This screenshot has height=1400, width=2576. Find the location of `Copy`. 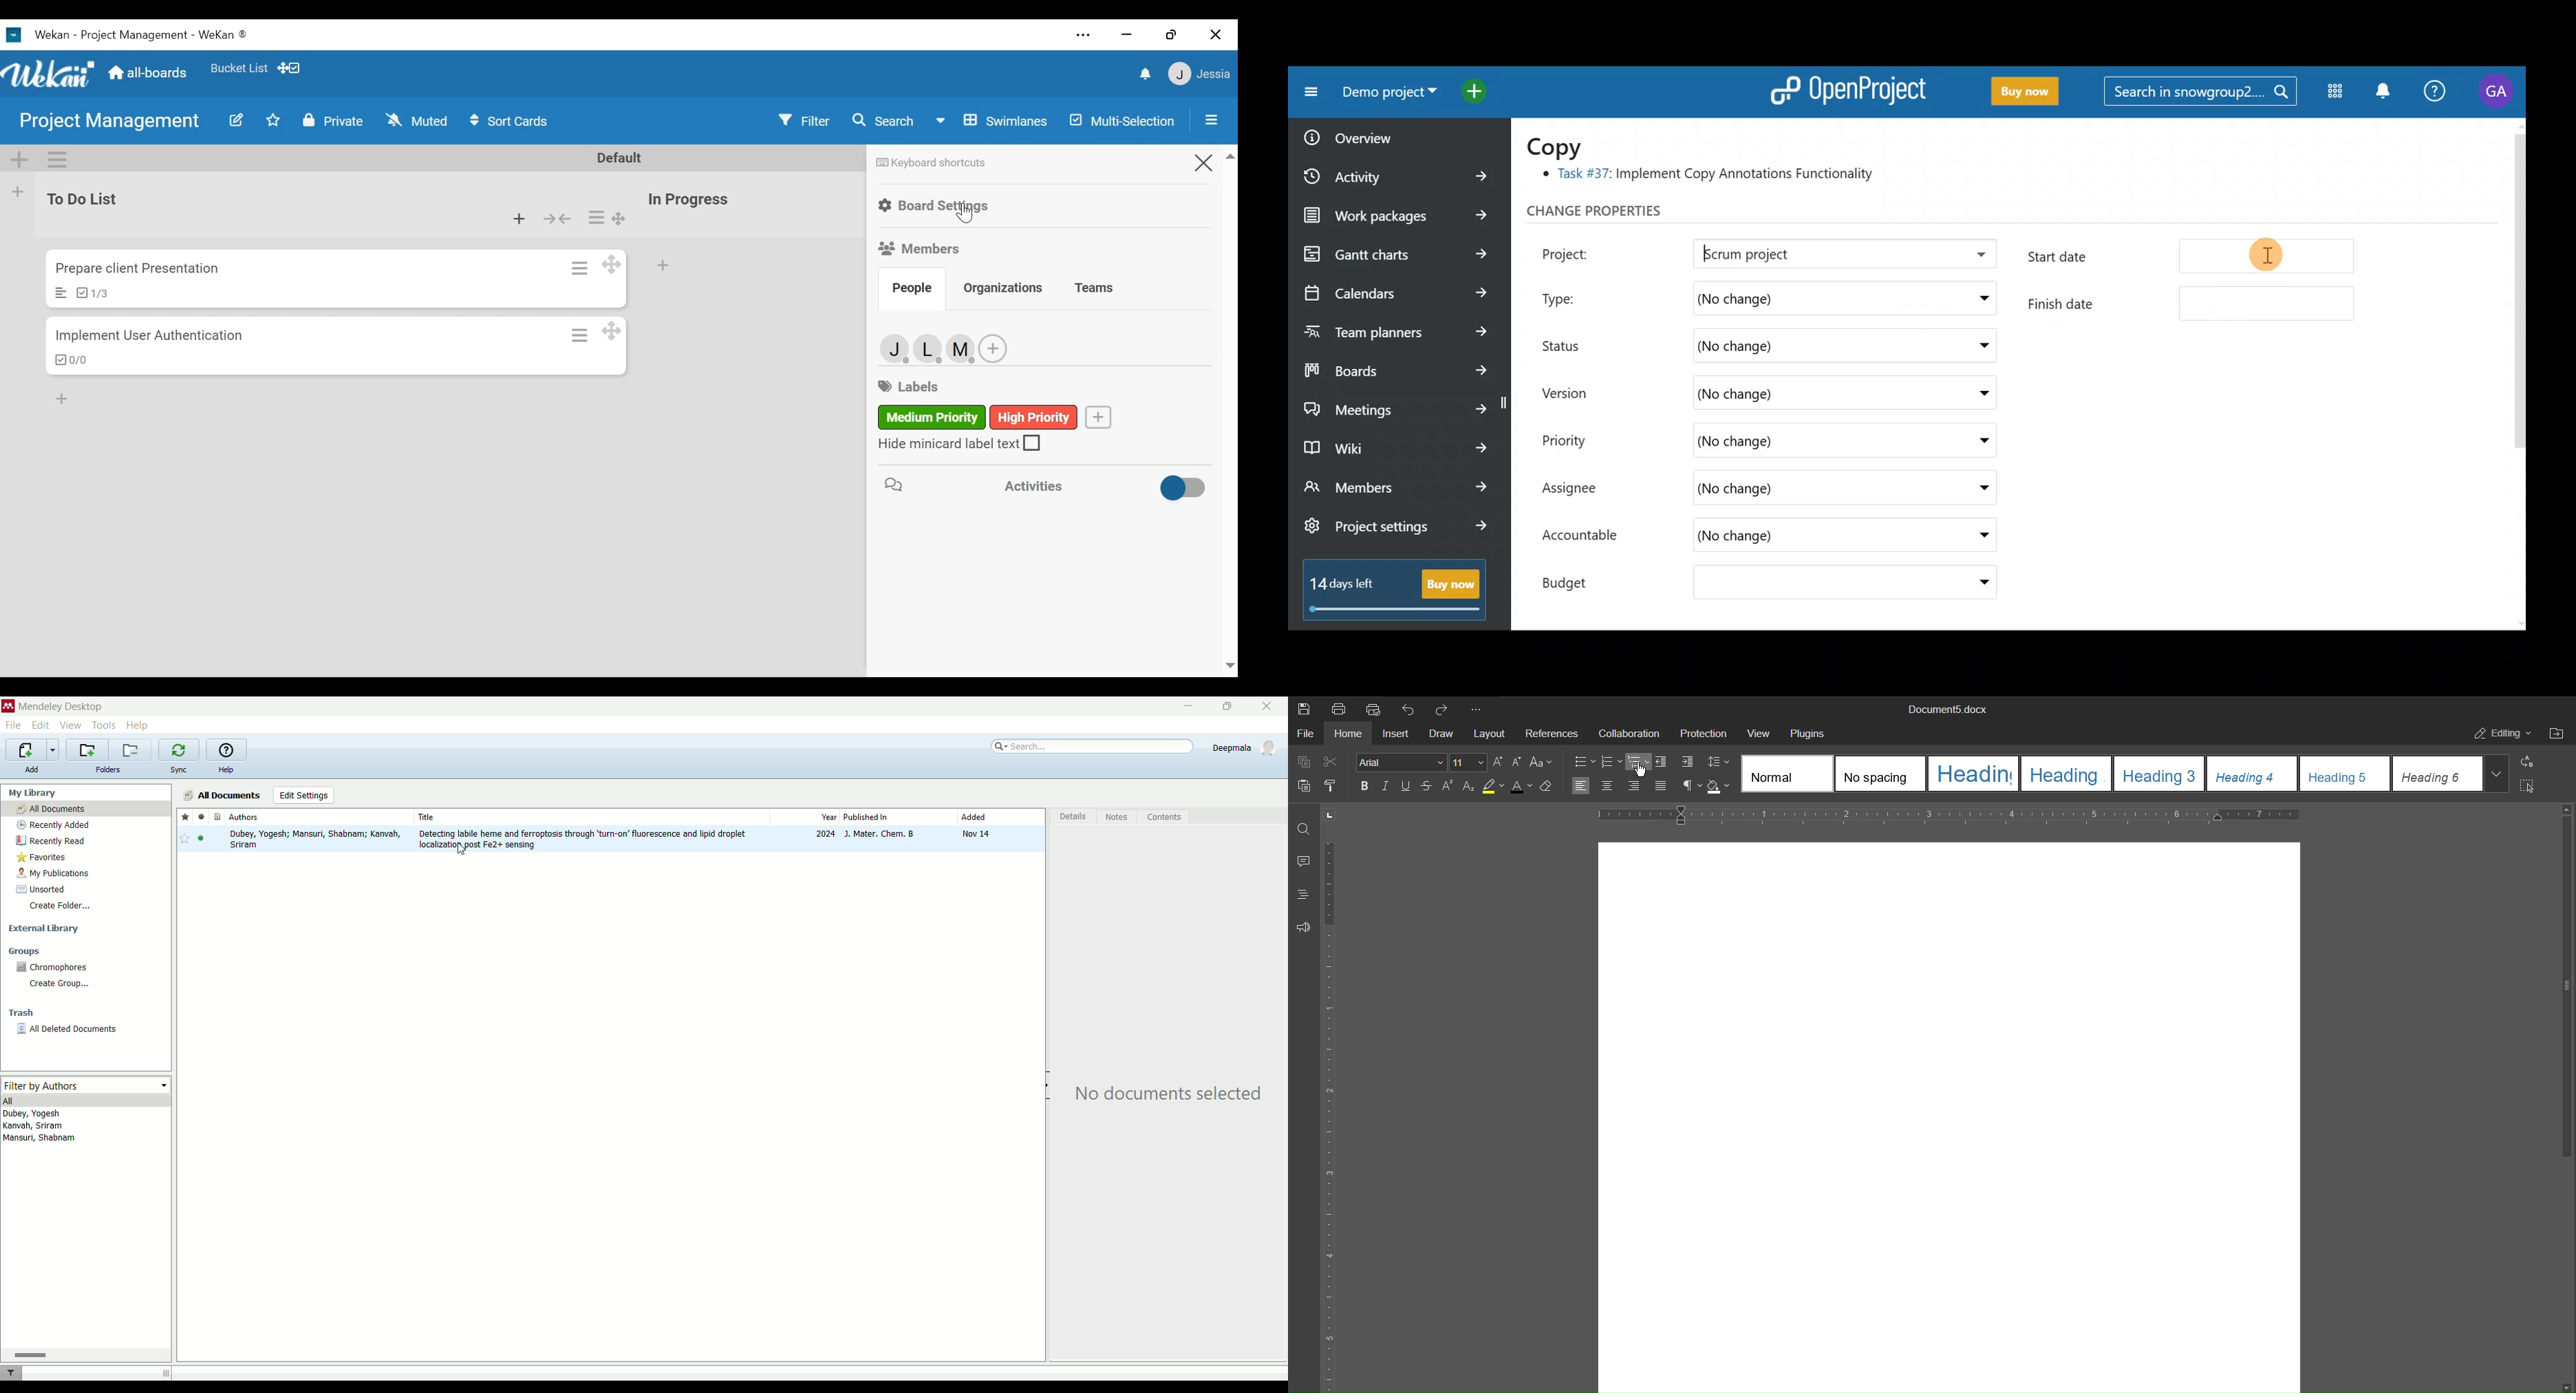

Copy is located at coordinates (1302, 763).